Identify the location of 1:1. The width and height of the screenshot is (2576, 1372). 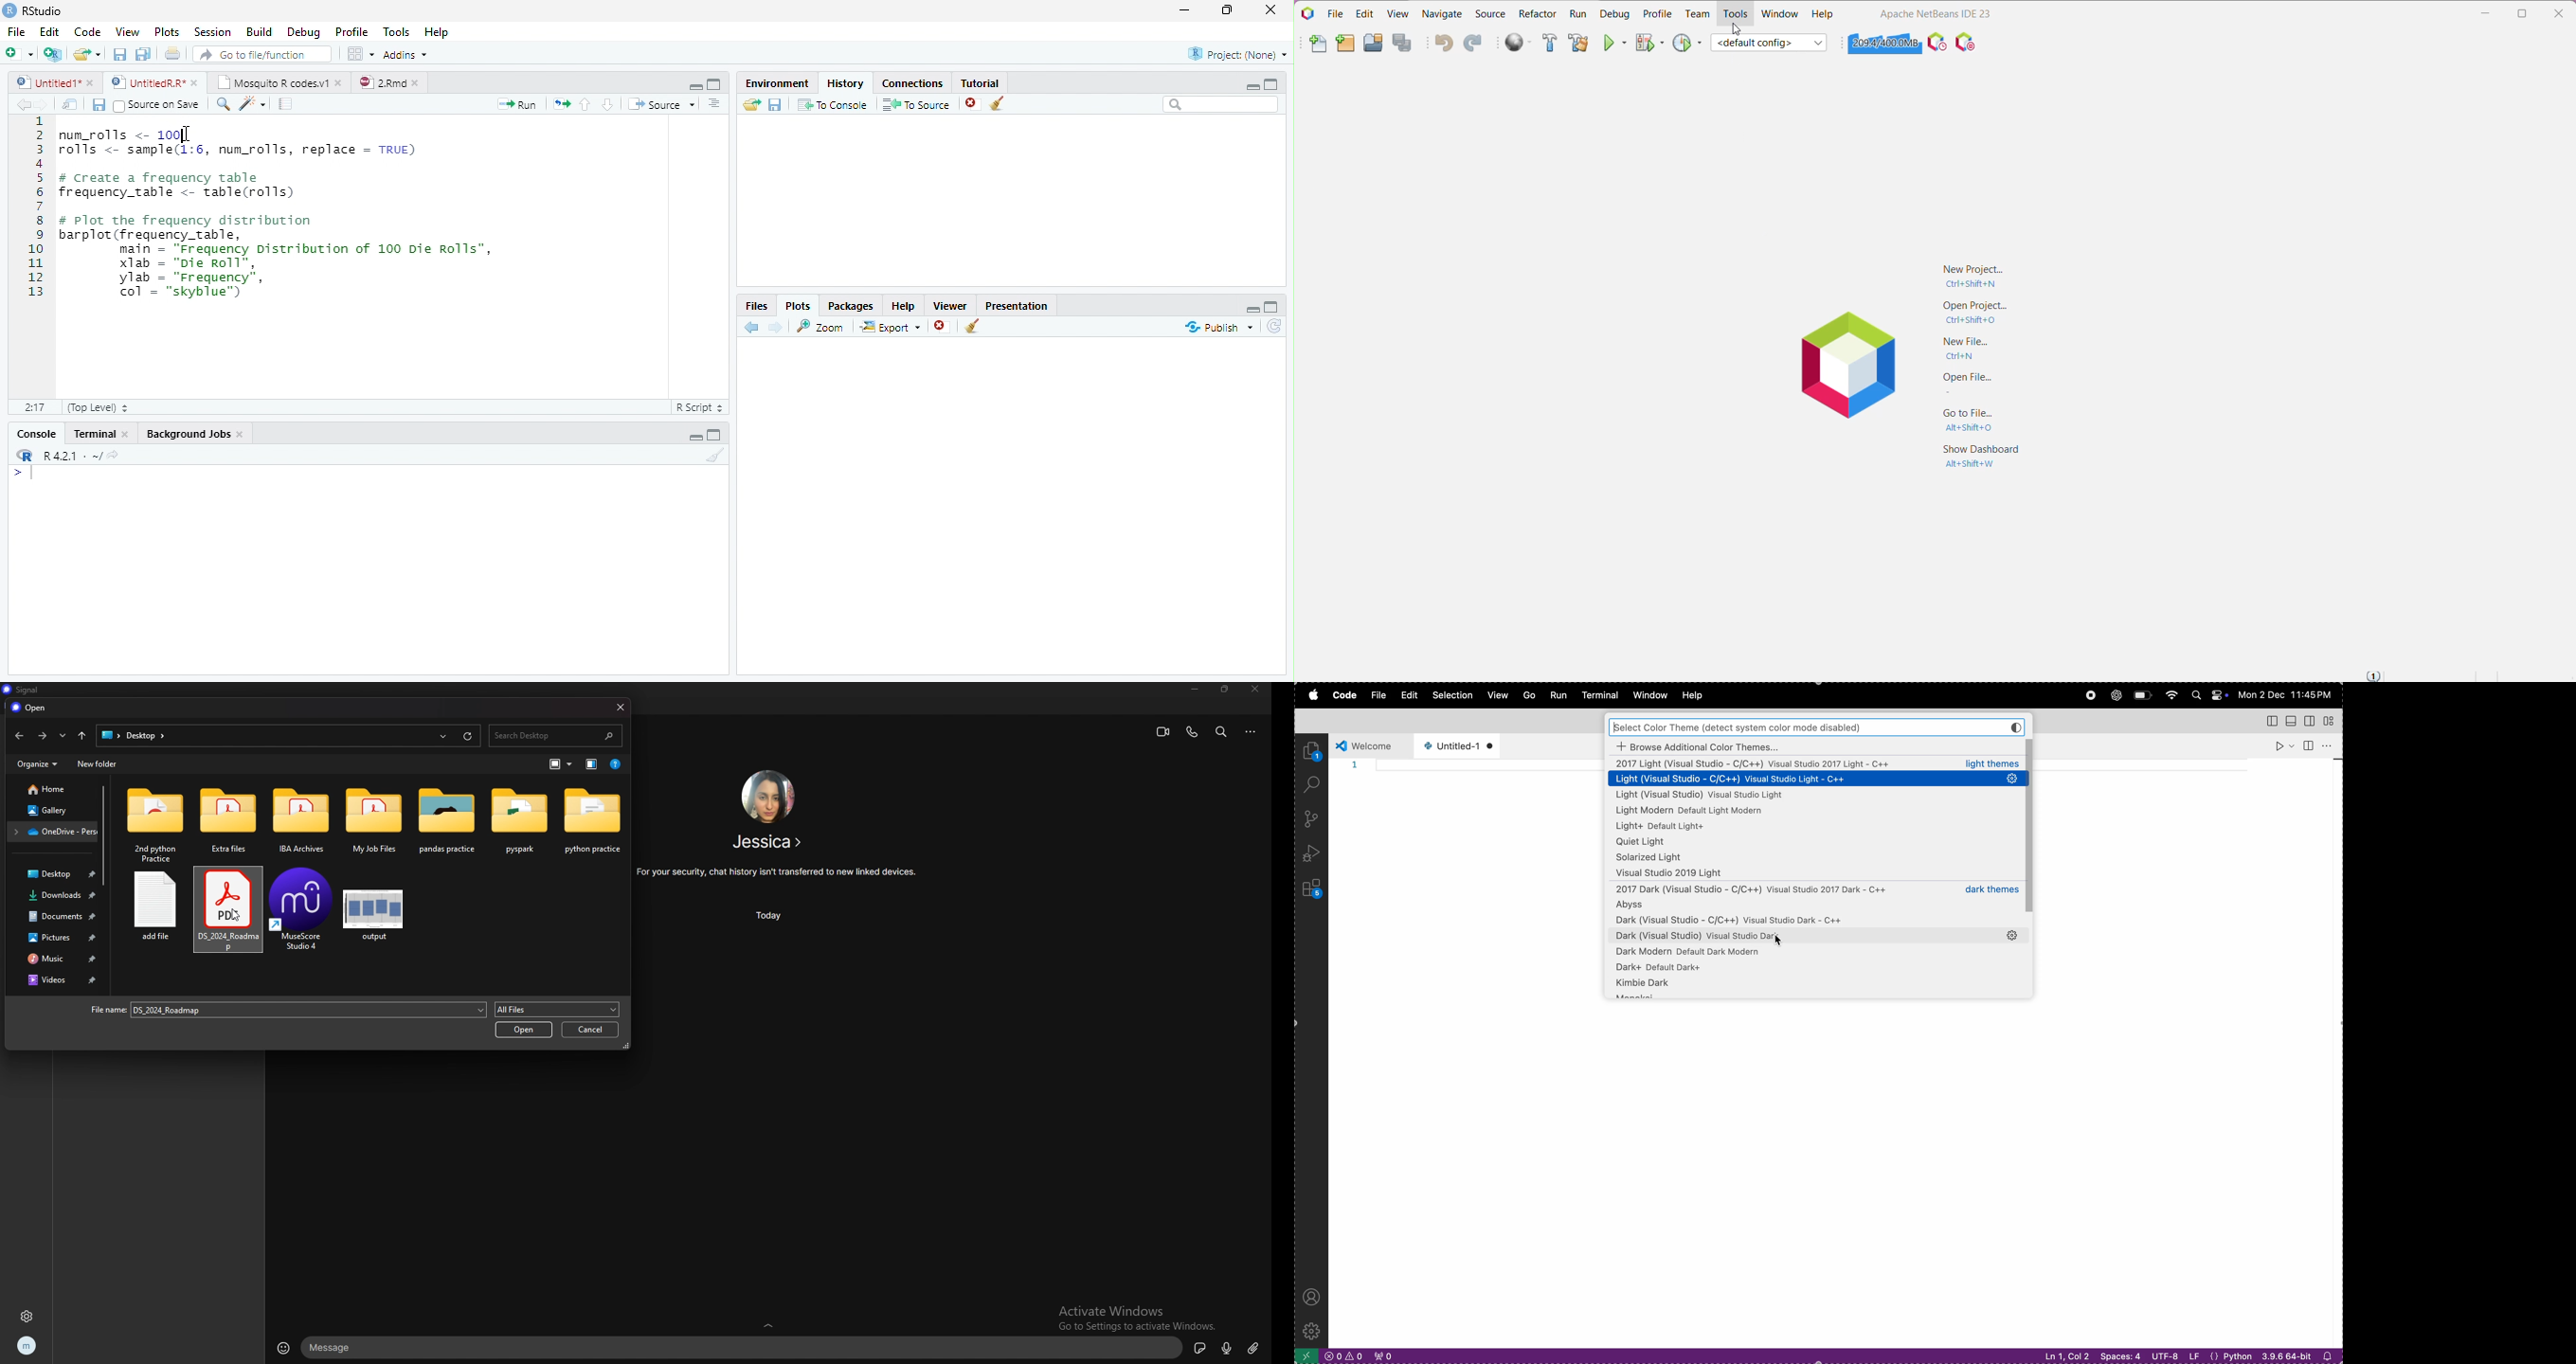
(33, 407).